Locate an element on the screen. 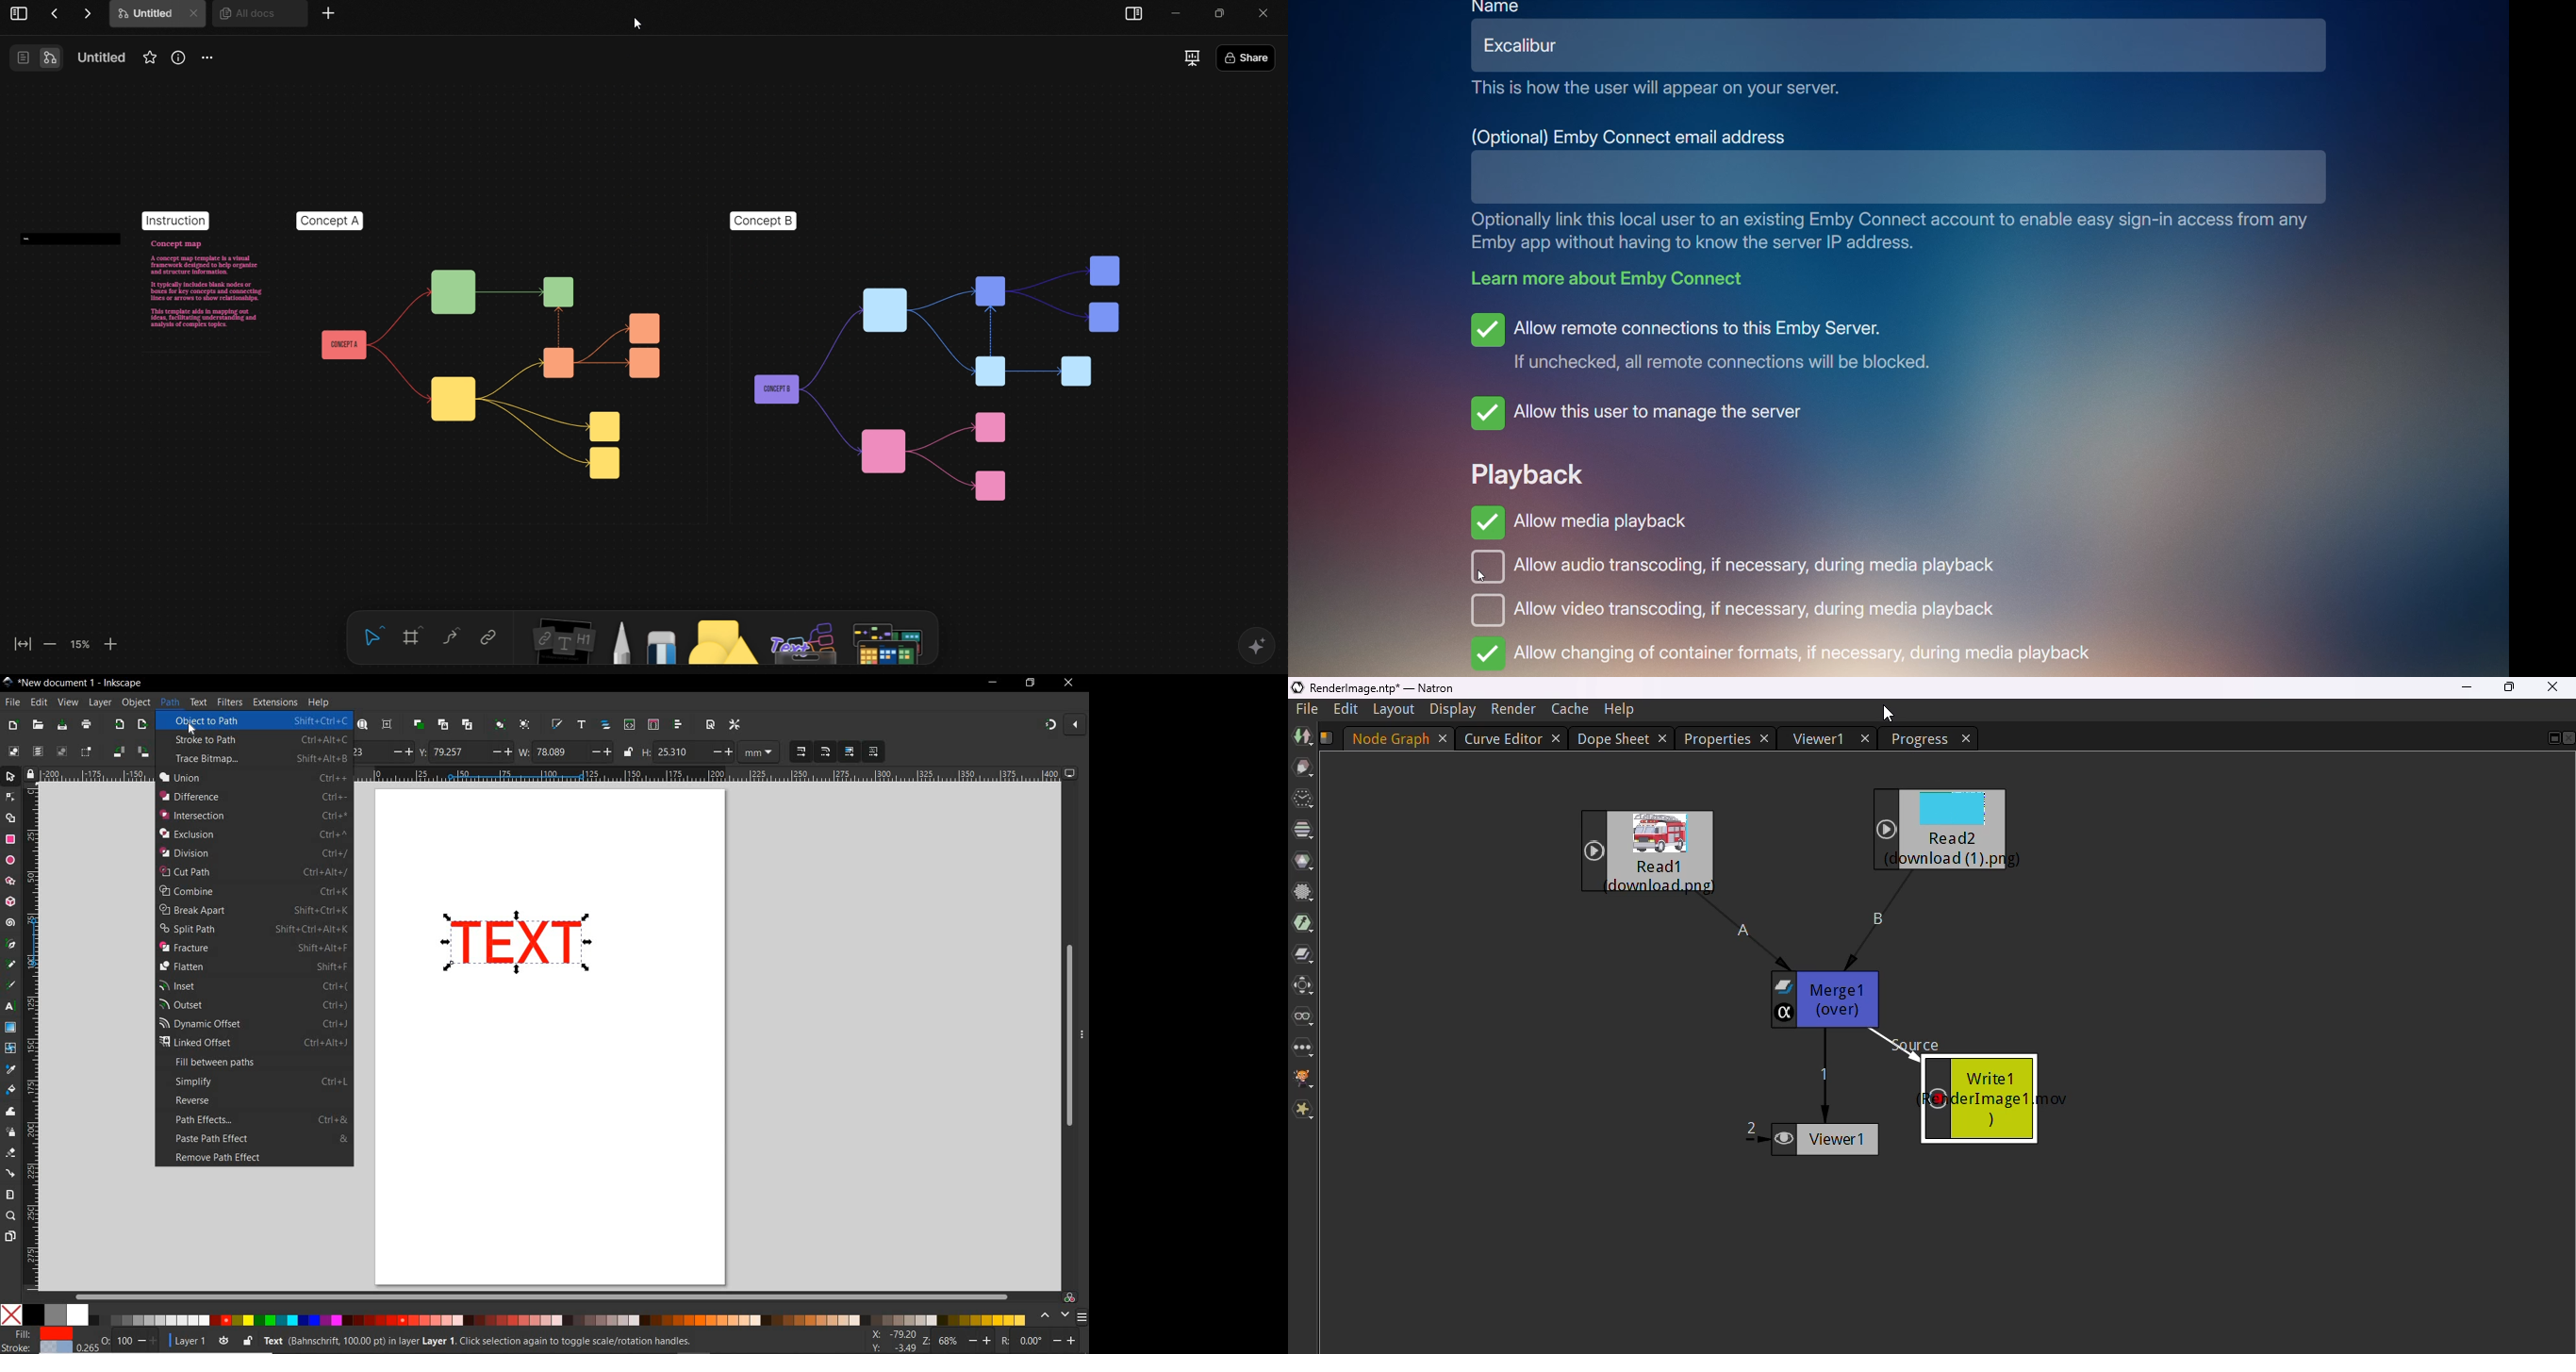   is located at coordinates (1046, 1340).